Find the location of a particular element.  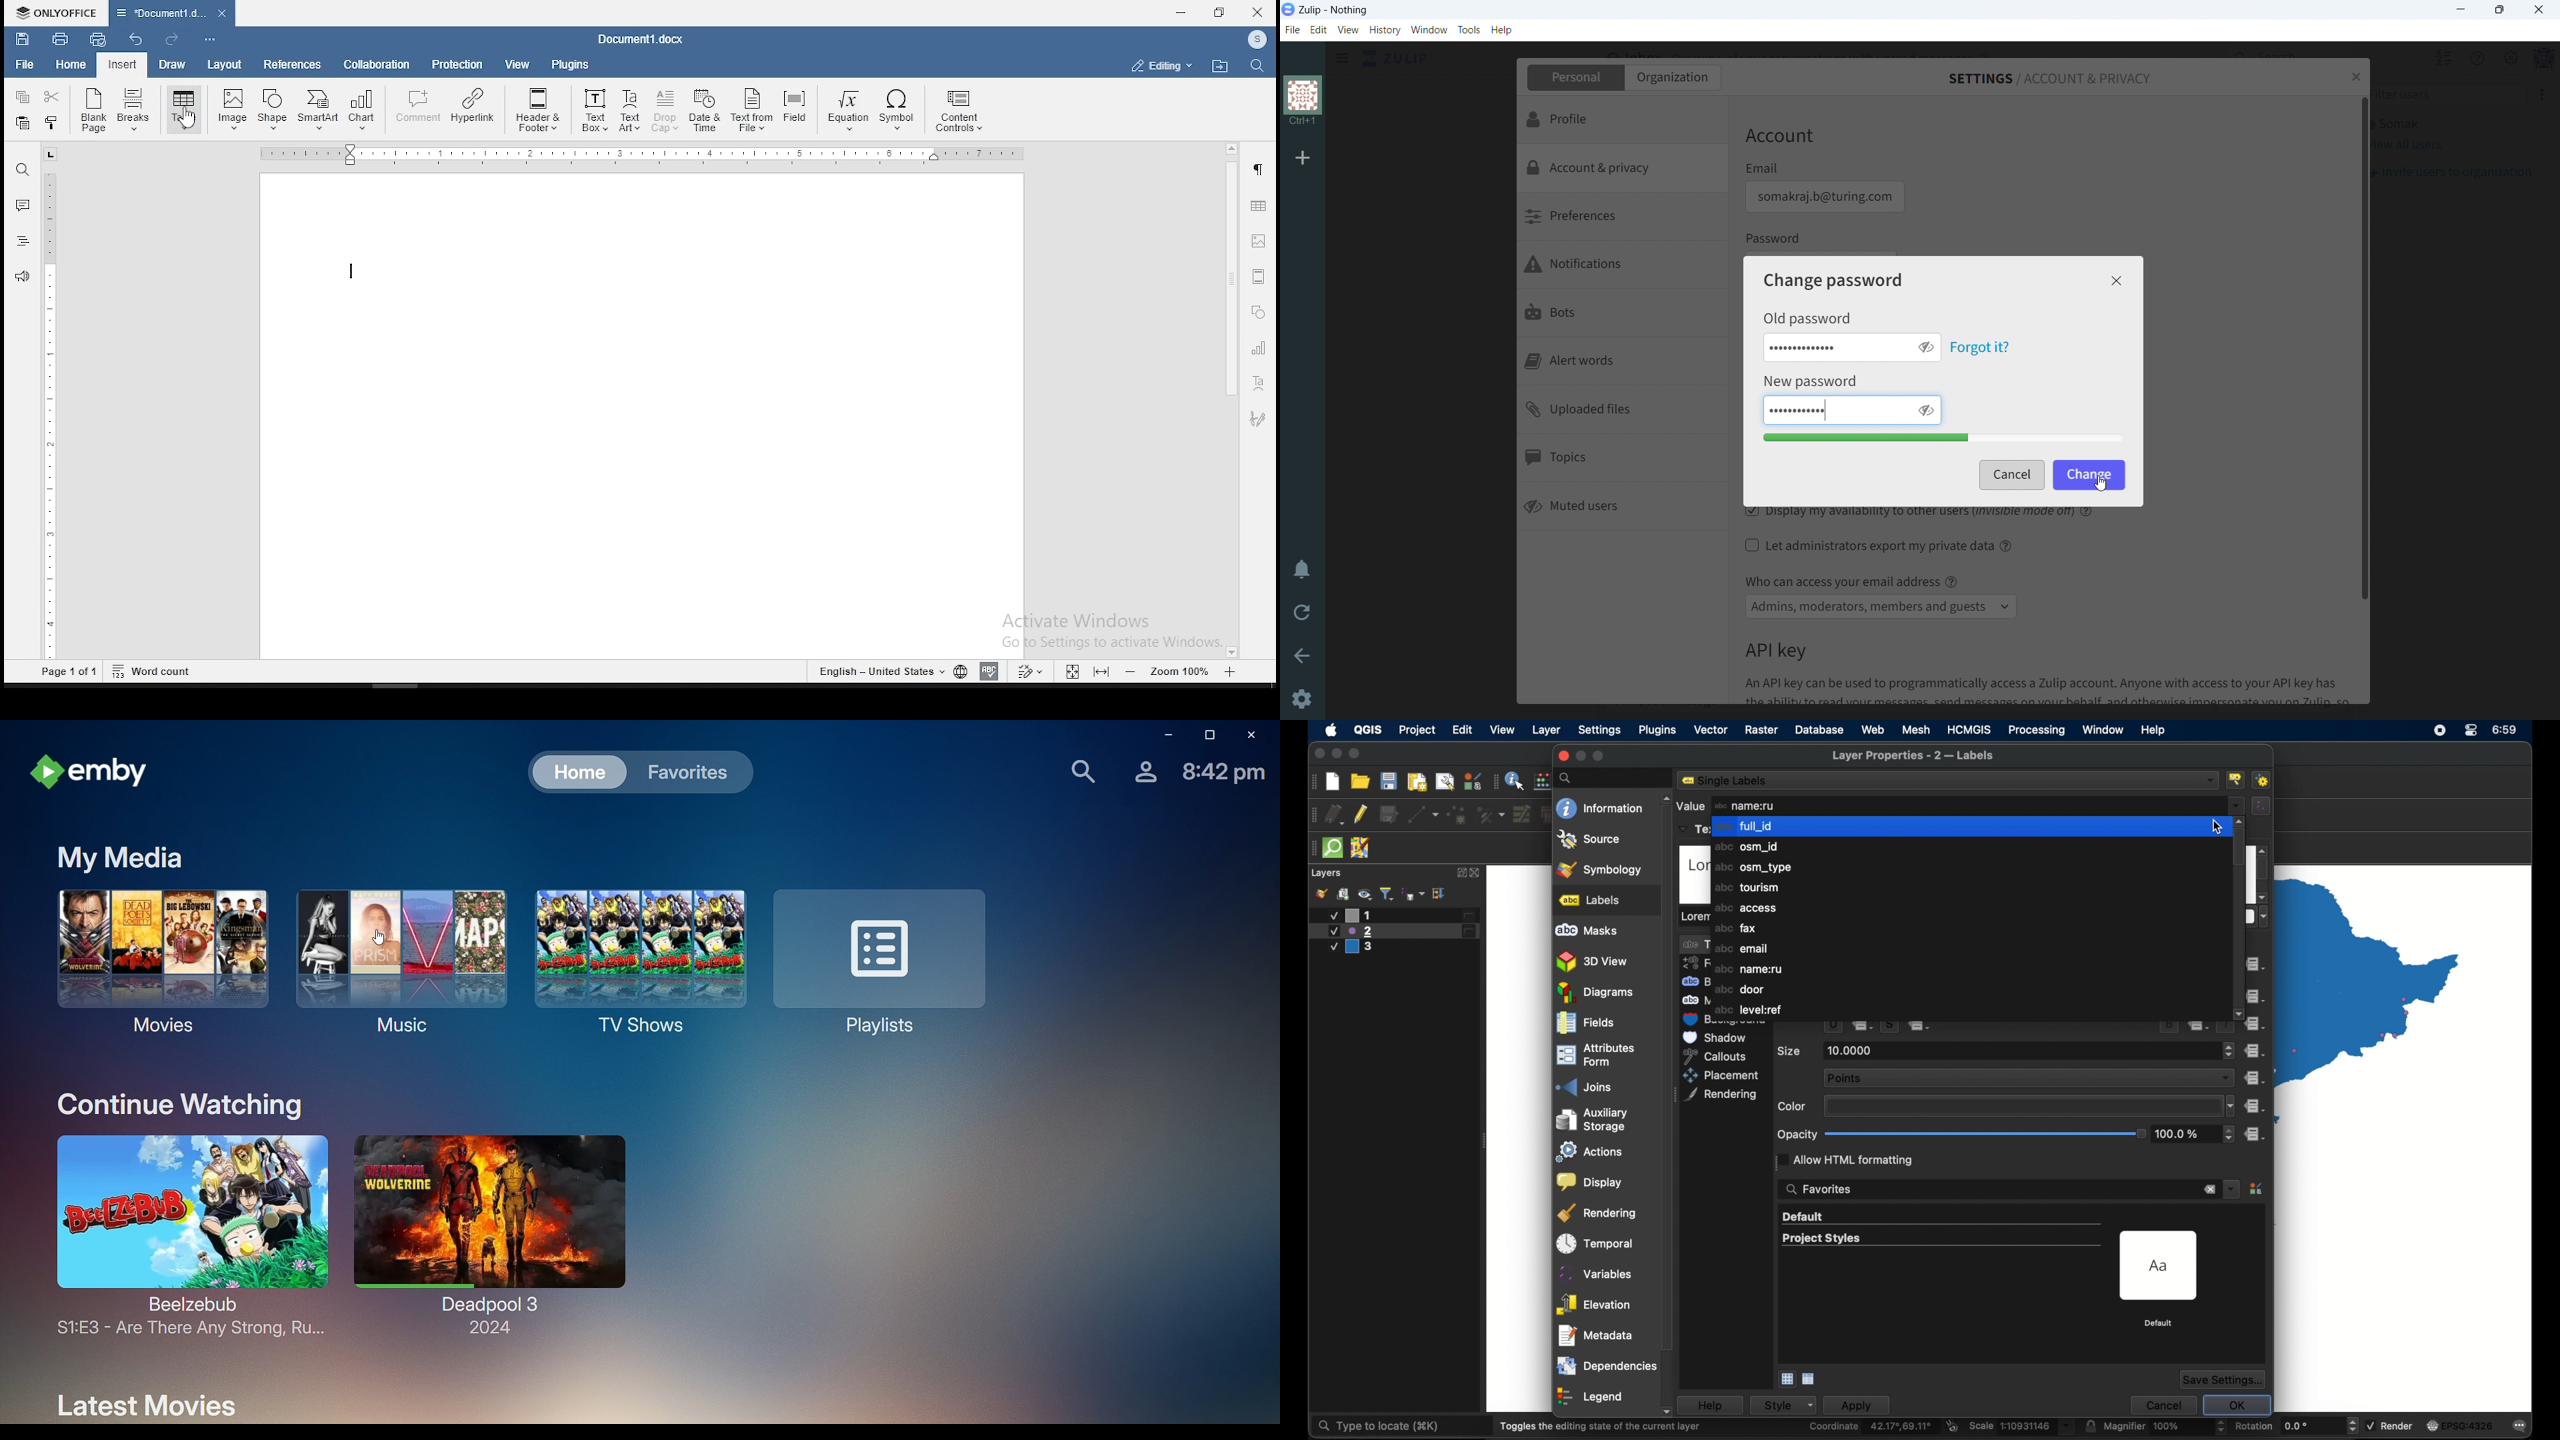

old password typed is located at coordinates (1807, 347).